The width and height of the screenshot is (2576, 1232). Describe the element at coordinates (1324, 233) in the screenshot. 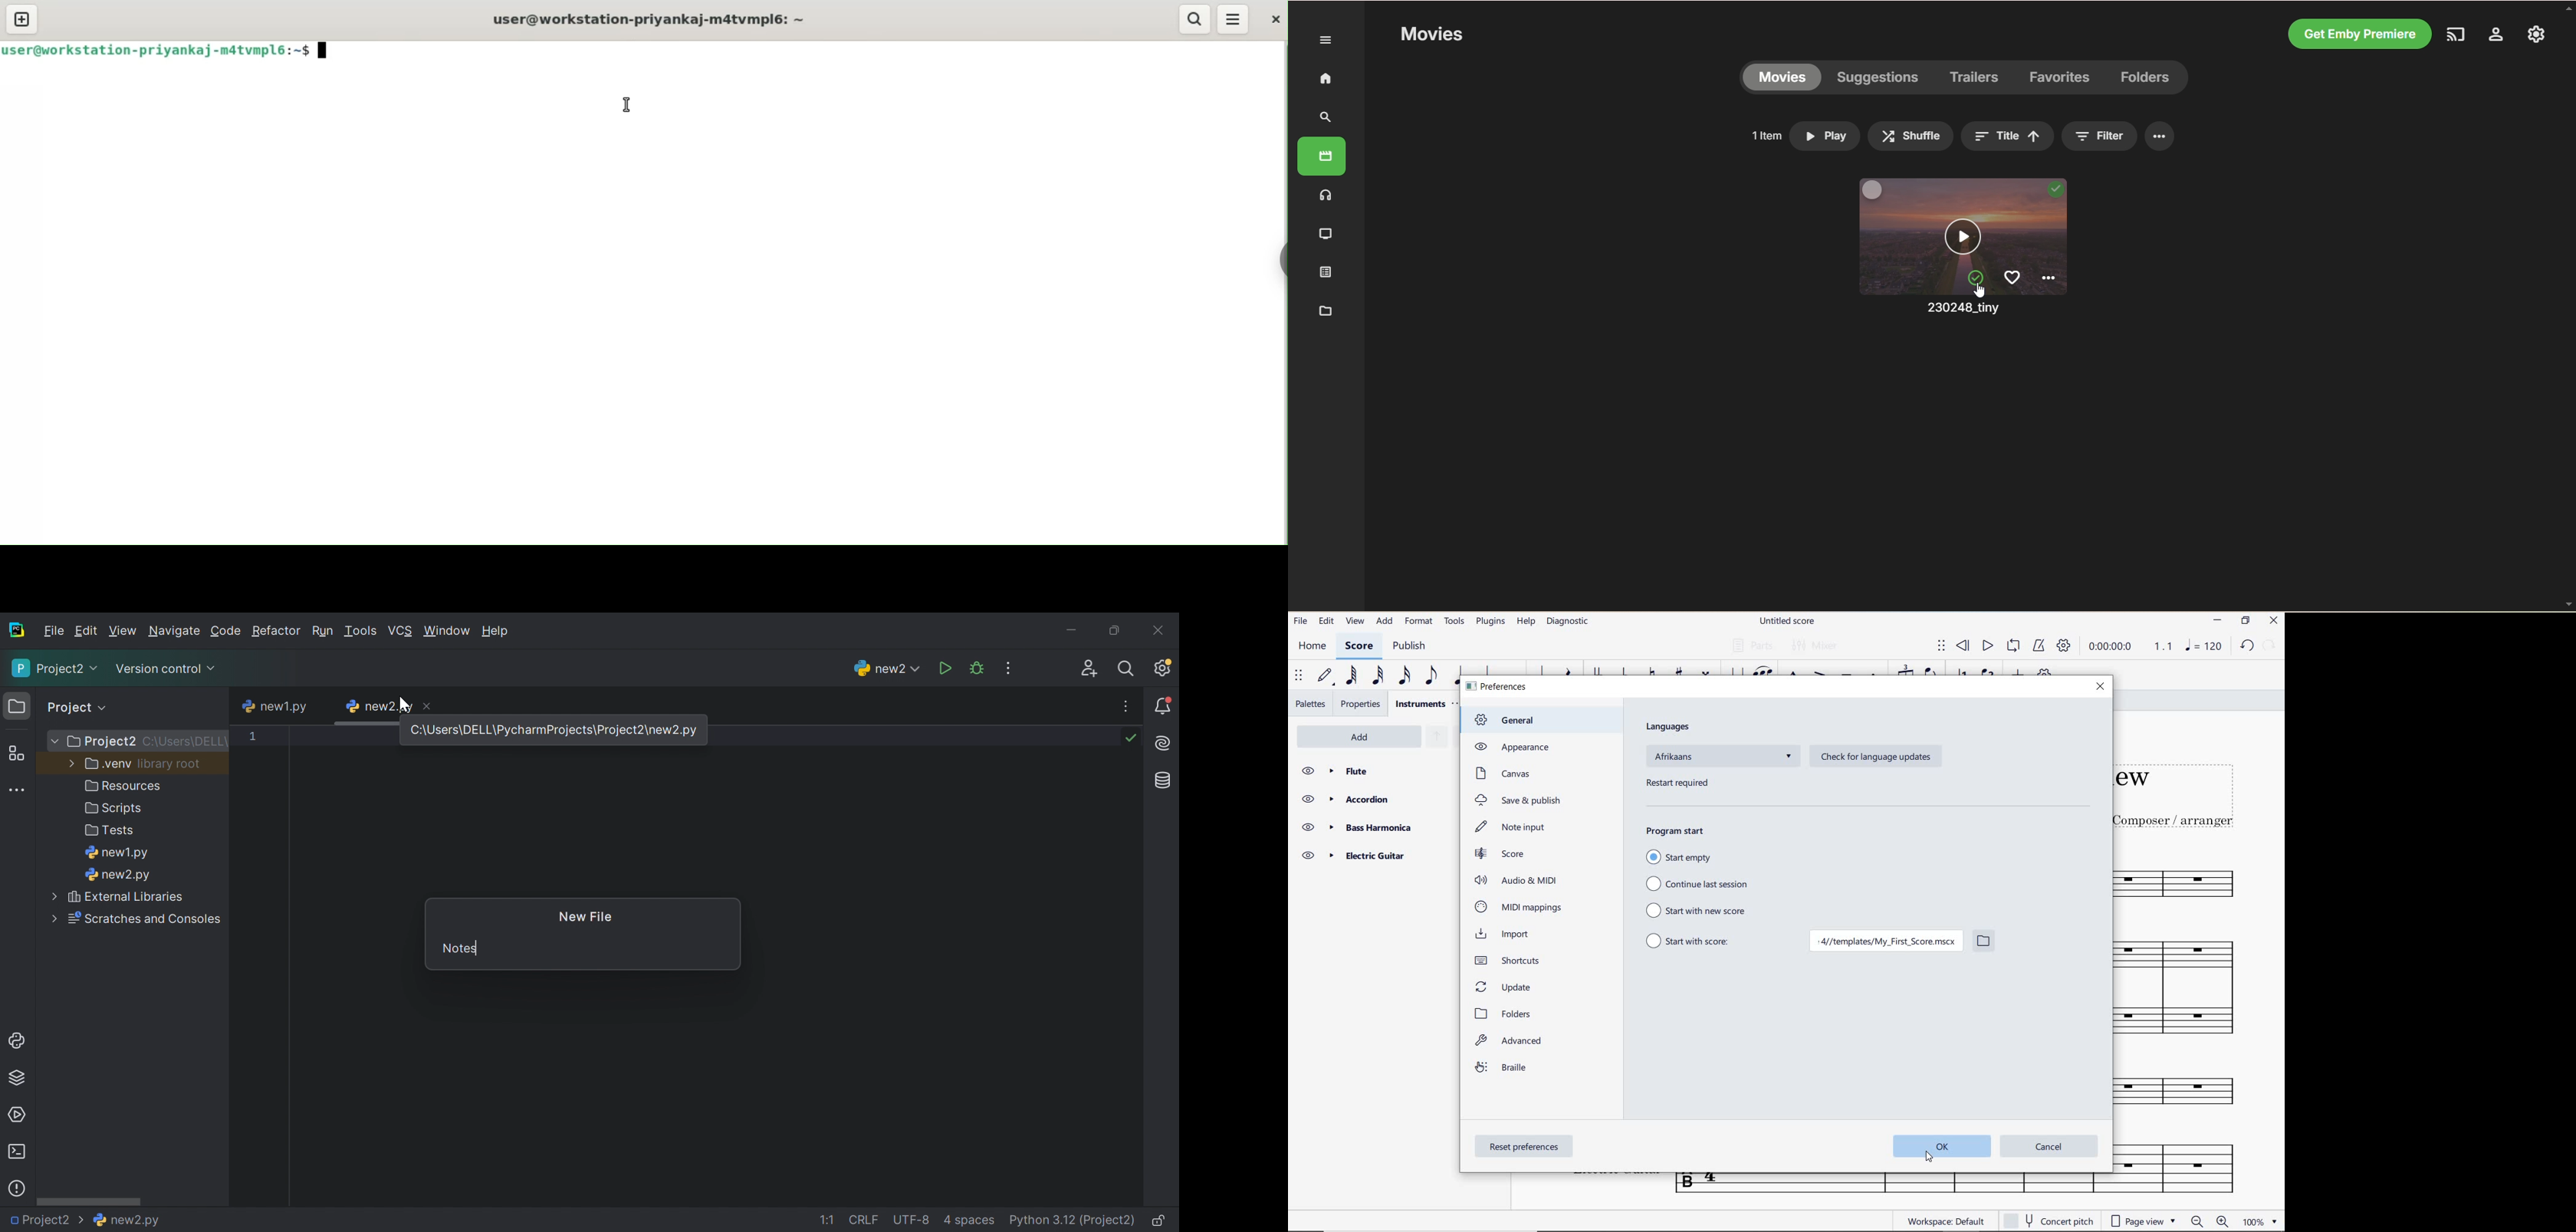

I see `TV shows` at that location.